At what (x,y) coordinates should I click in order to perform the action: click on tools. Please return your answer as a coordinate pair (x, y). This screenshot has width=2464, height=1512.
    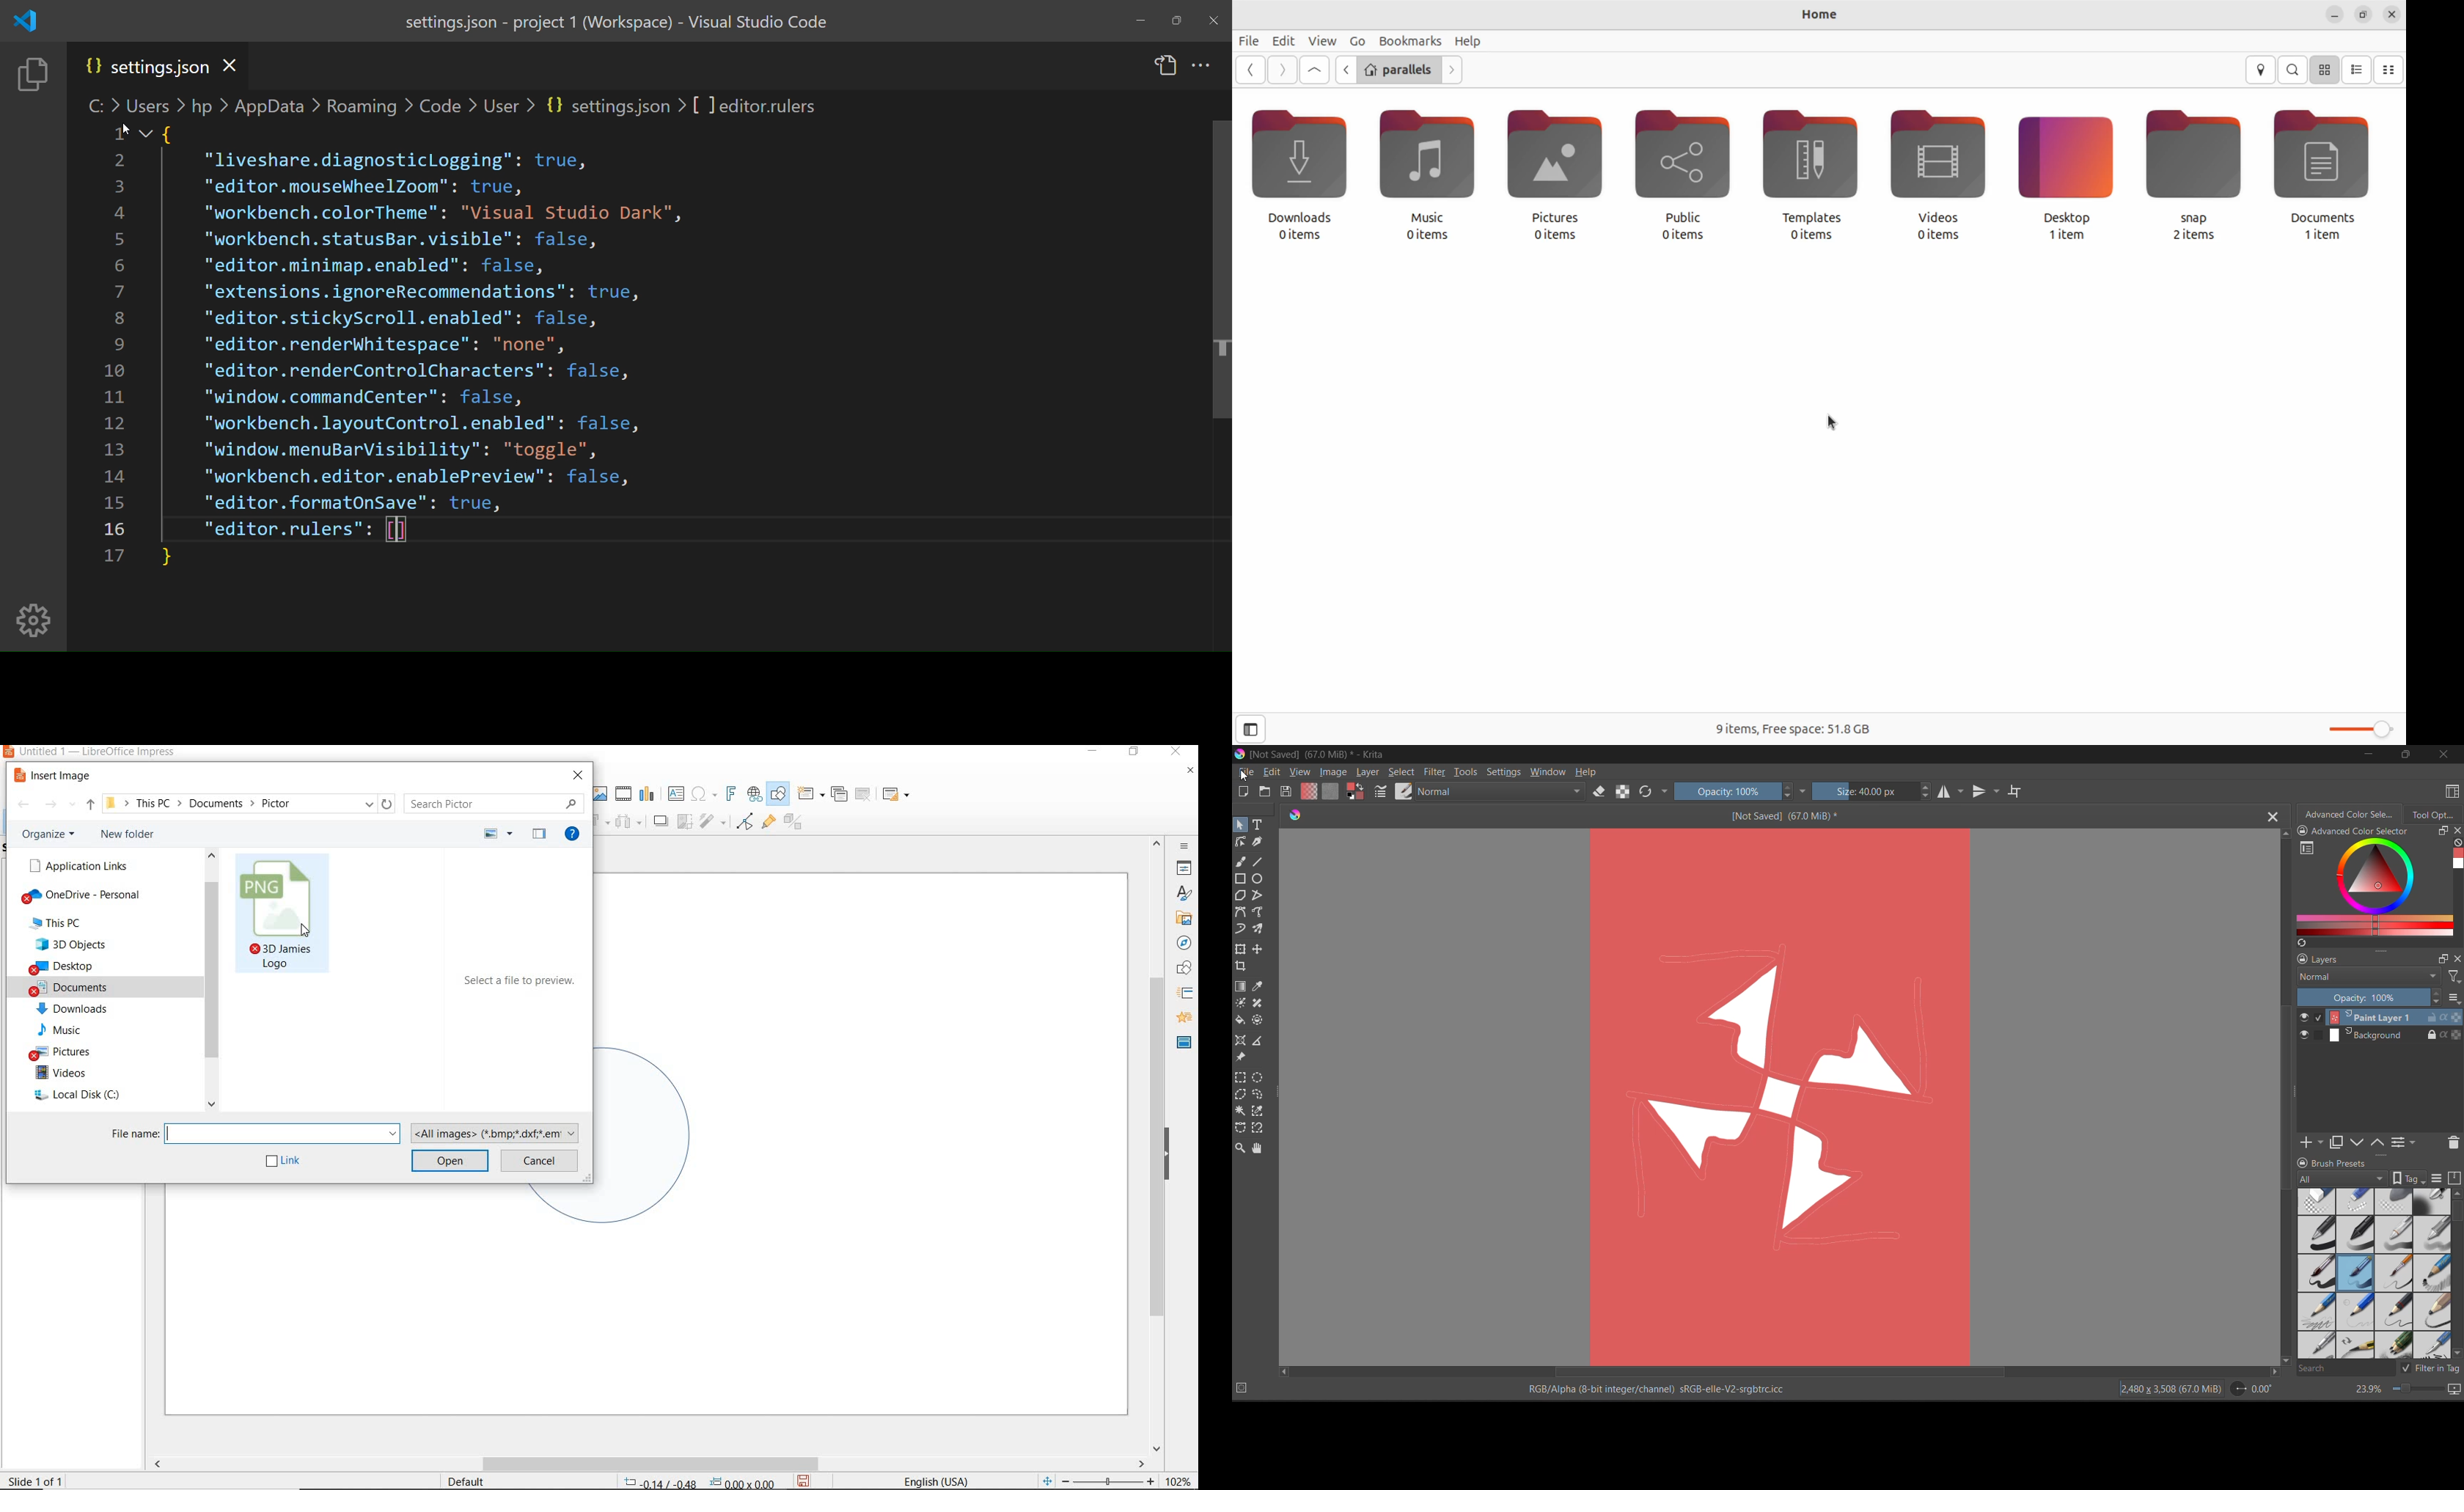
    Looking at the image, I should click on (1240, 985).